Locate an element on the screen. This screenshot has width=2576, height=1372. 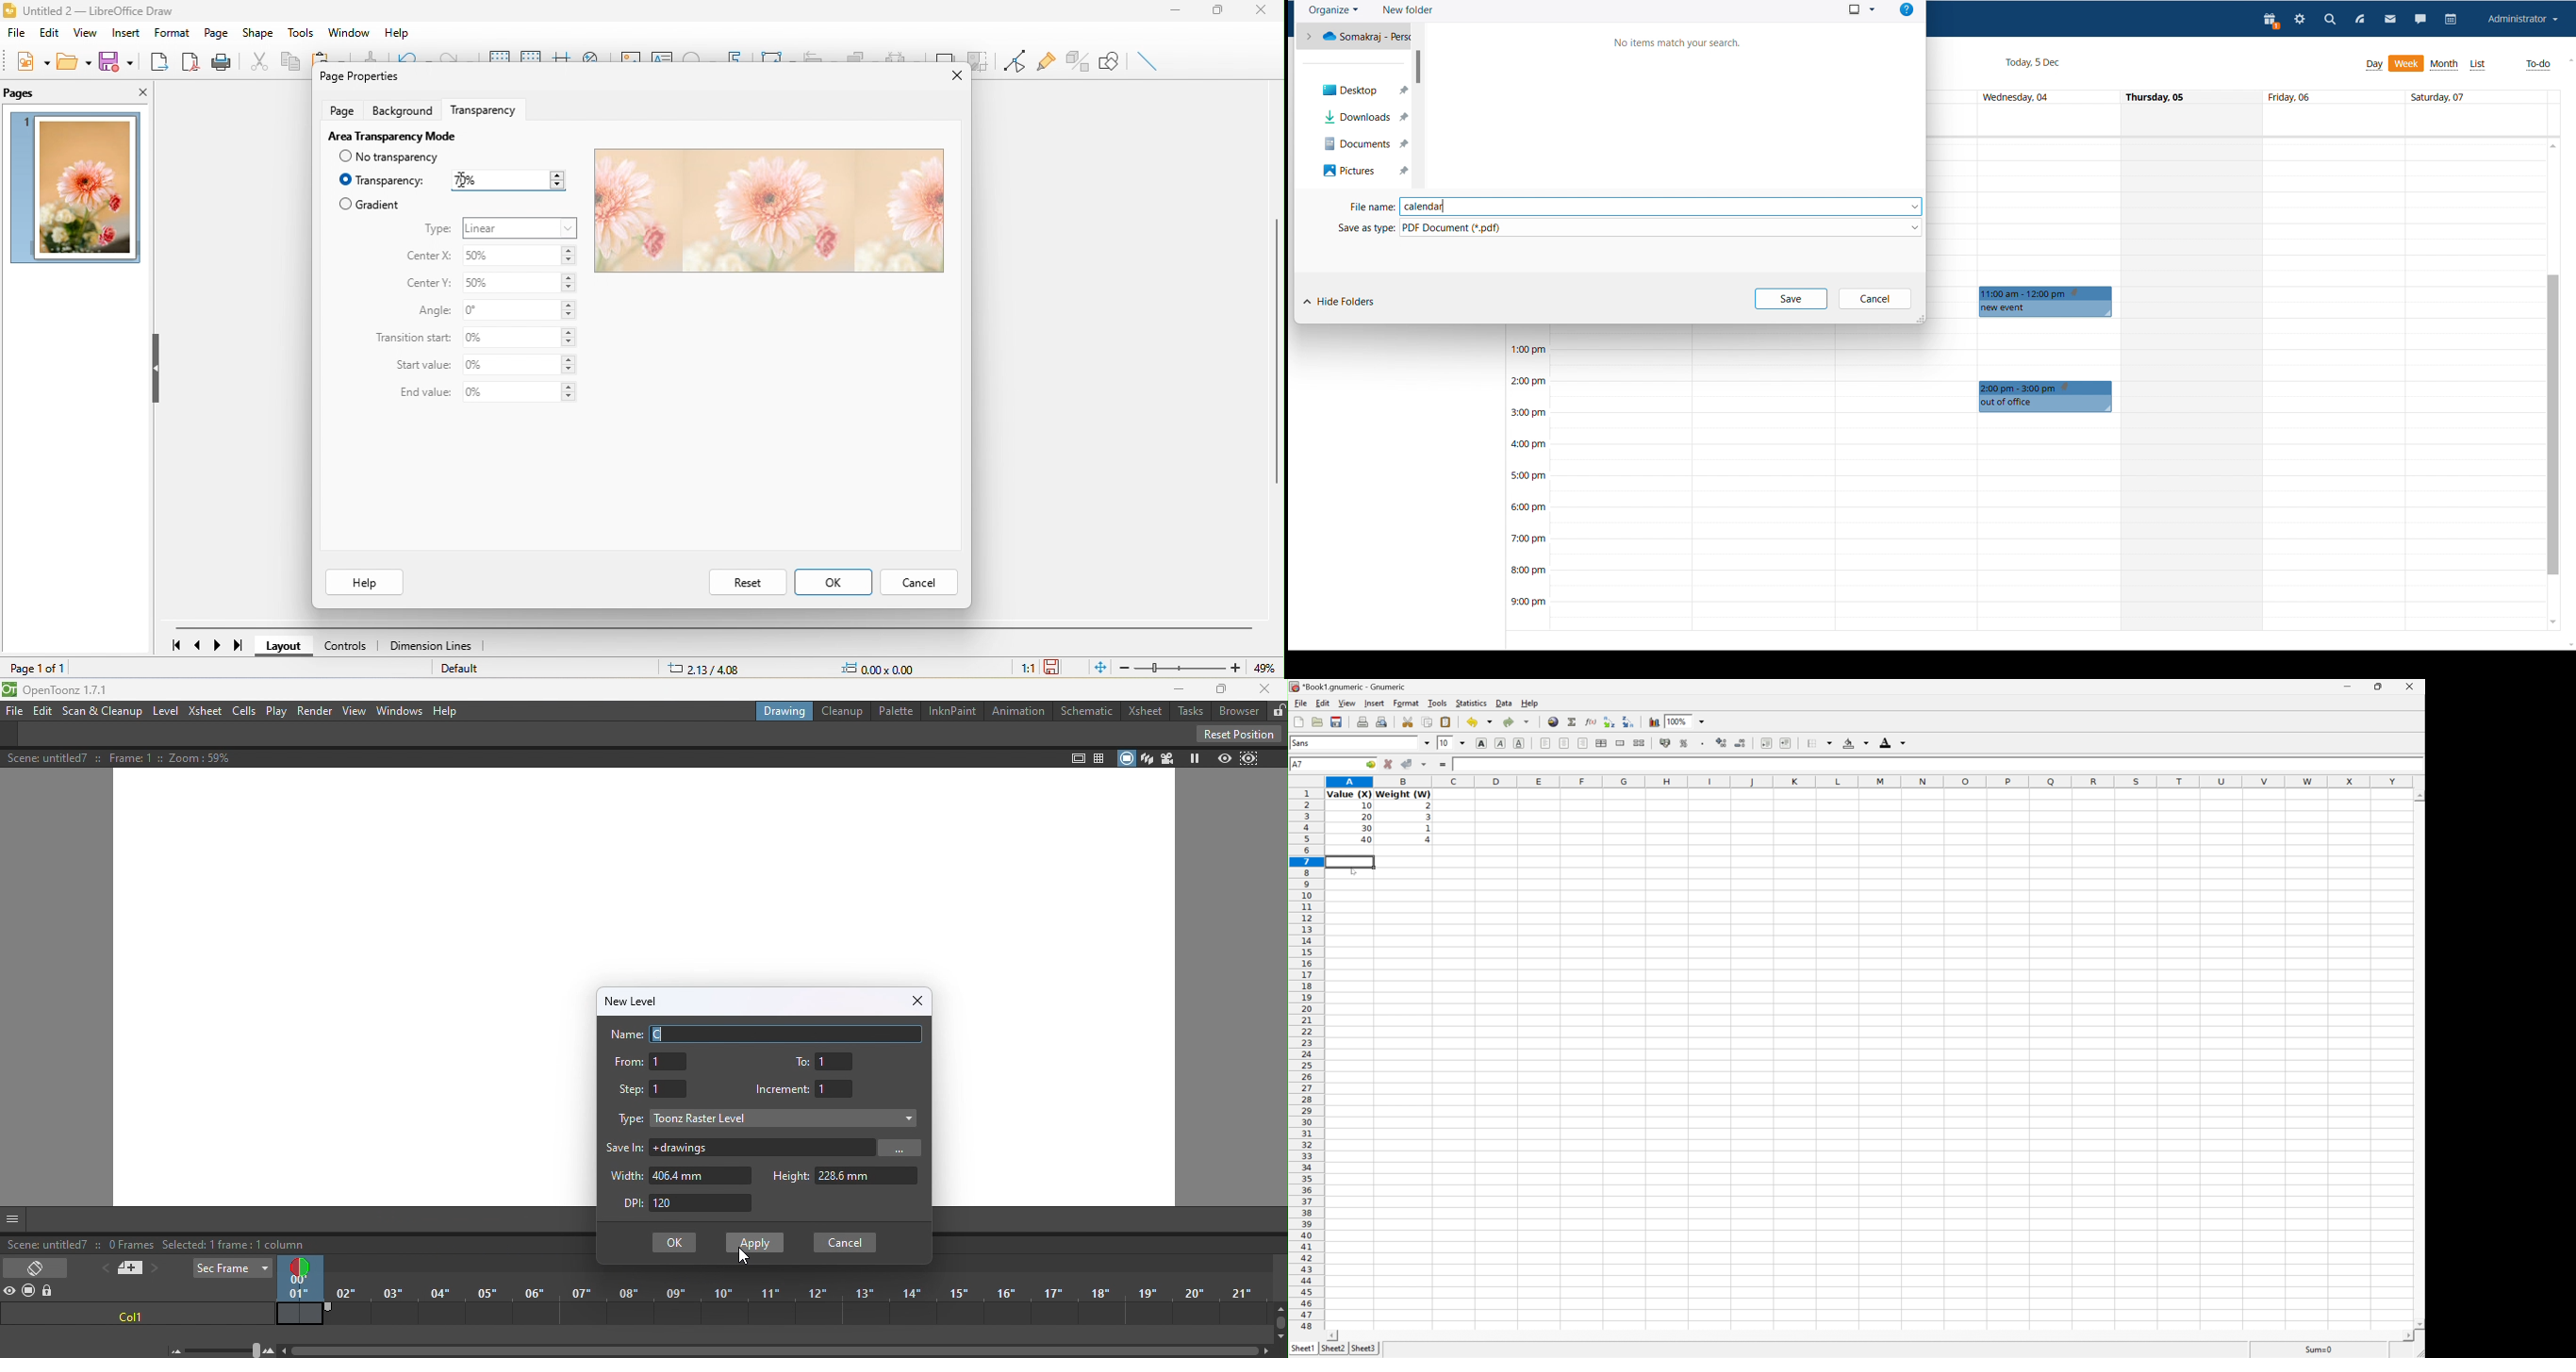
0% is located at coordinates (522, 338).